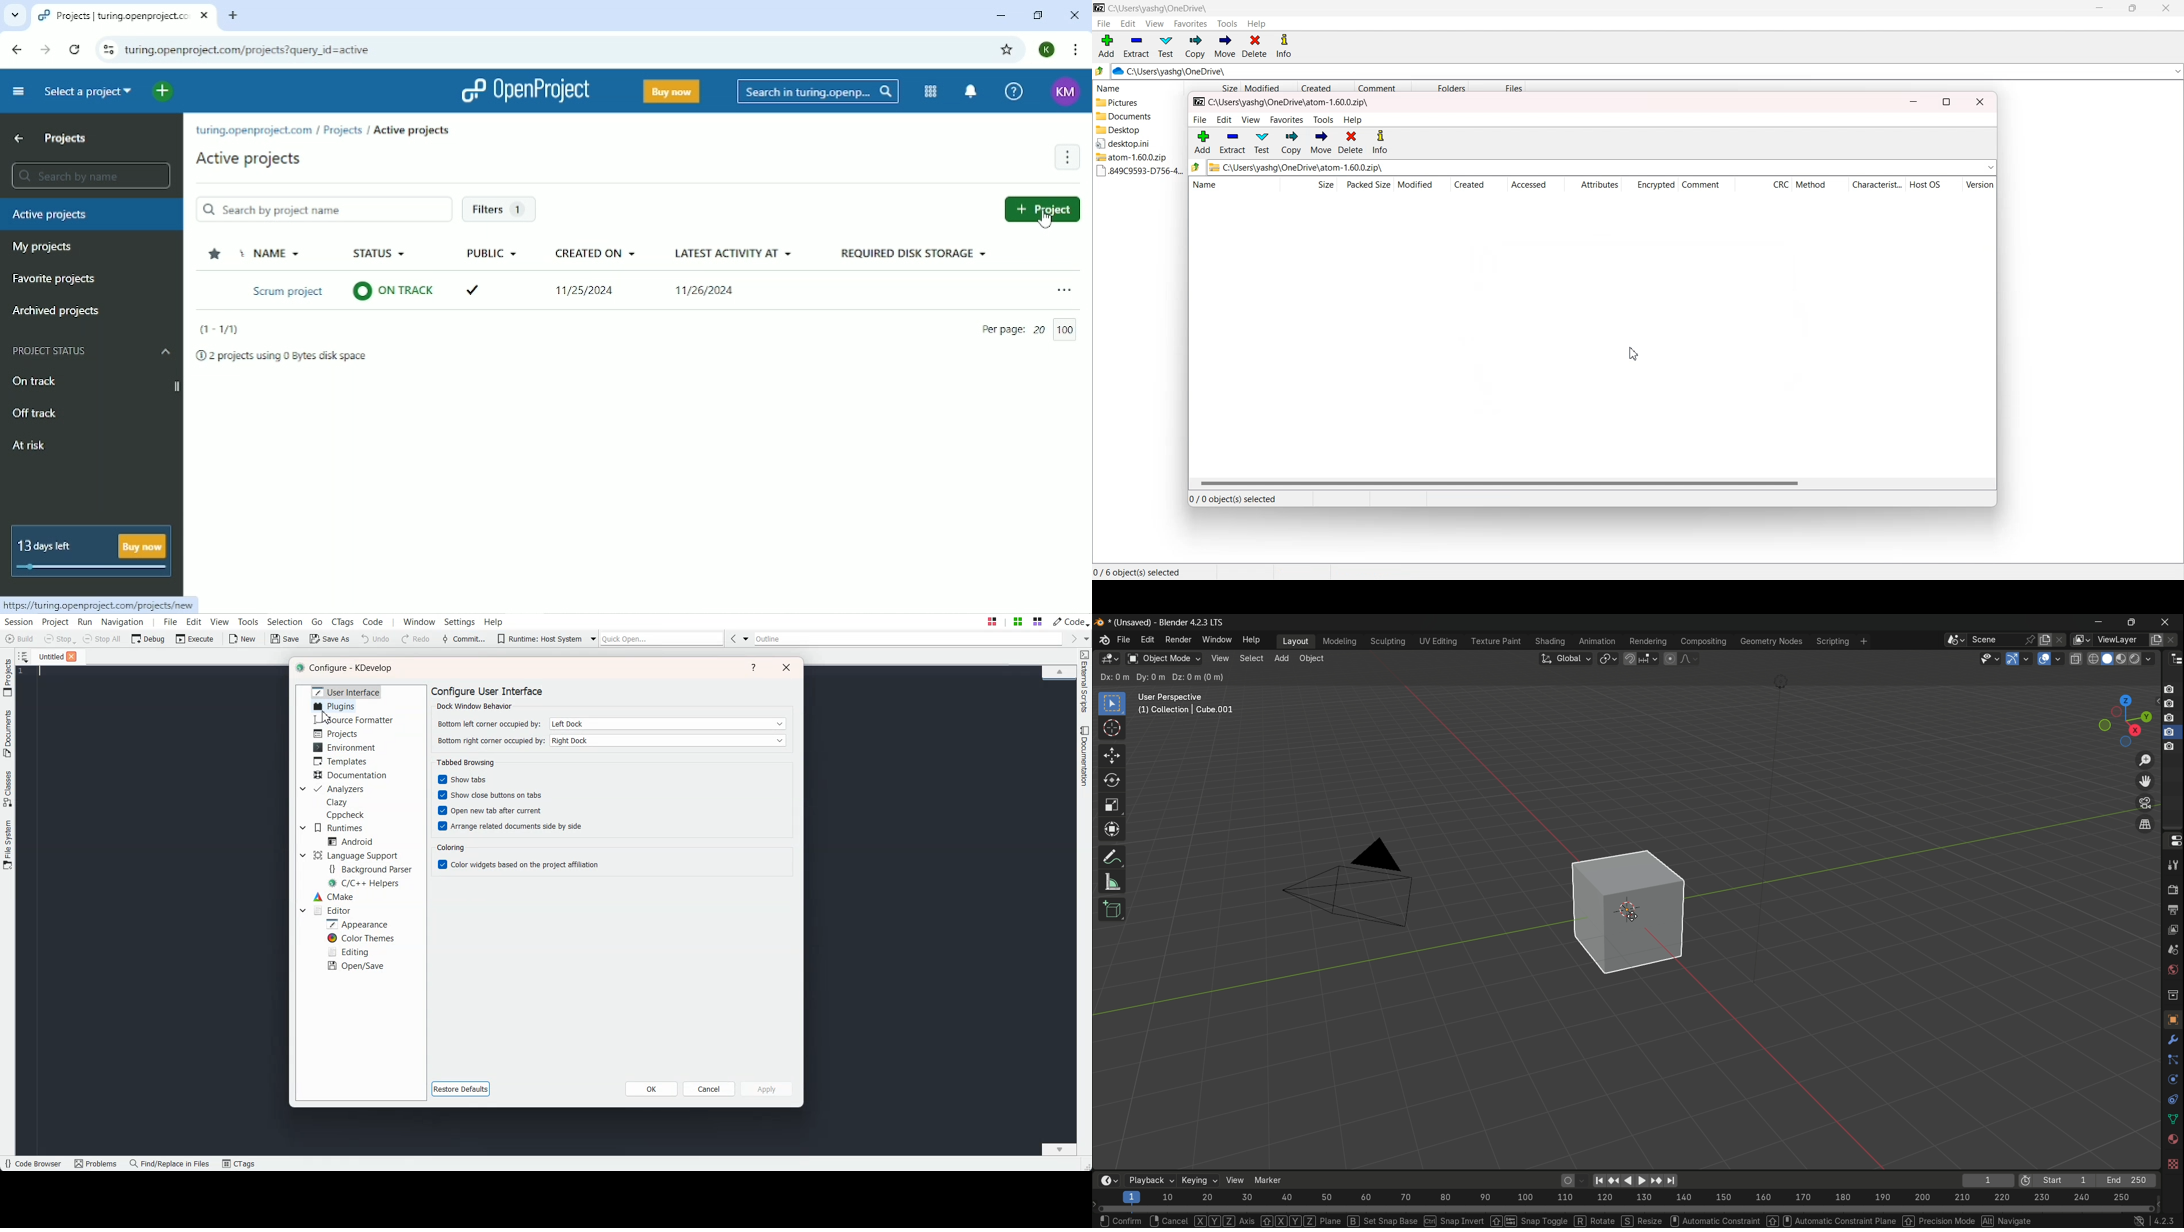 This screenshot has width=2184, height=1232. I want to click on Quick Open, so click(1014, 621).